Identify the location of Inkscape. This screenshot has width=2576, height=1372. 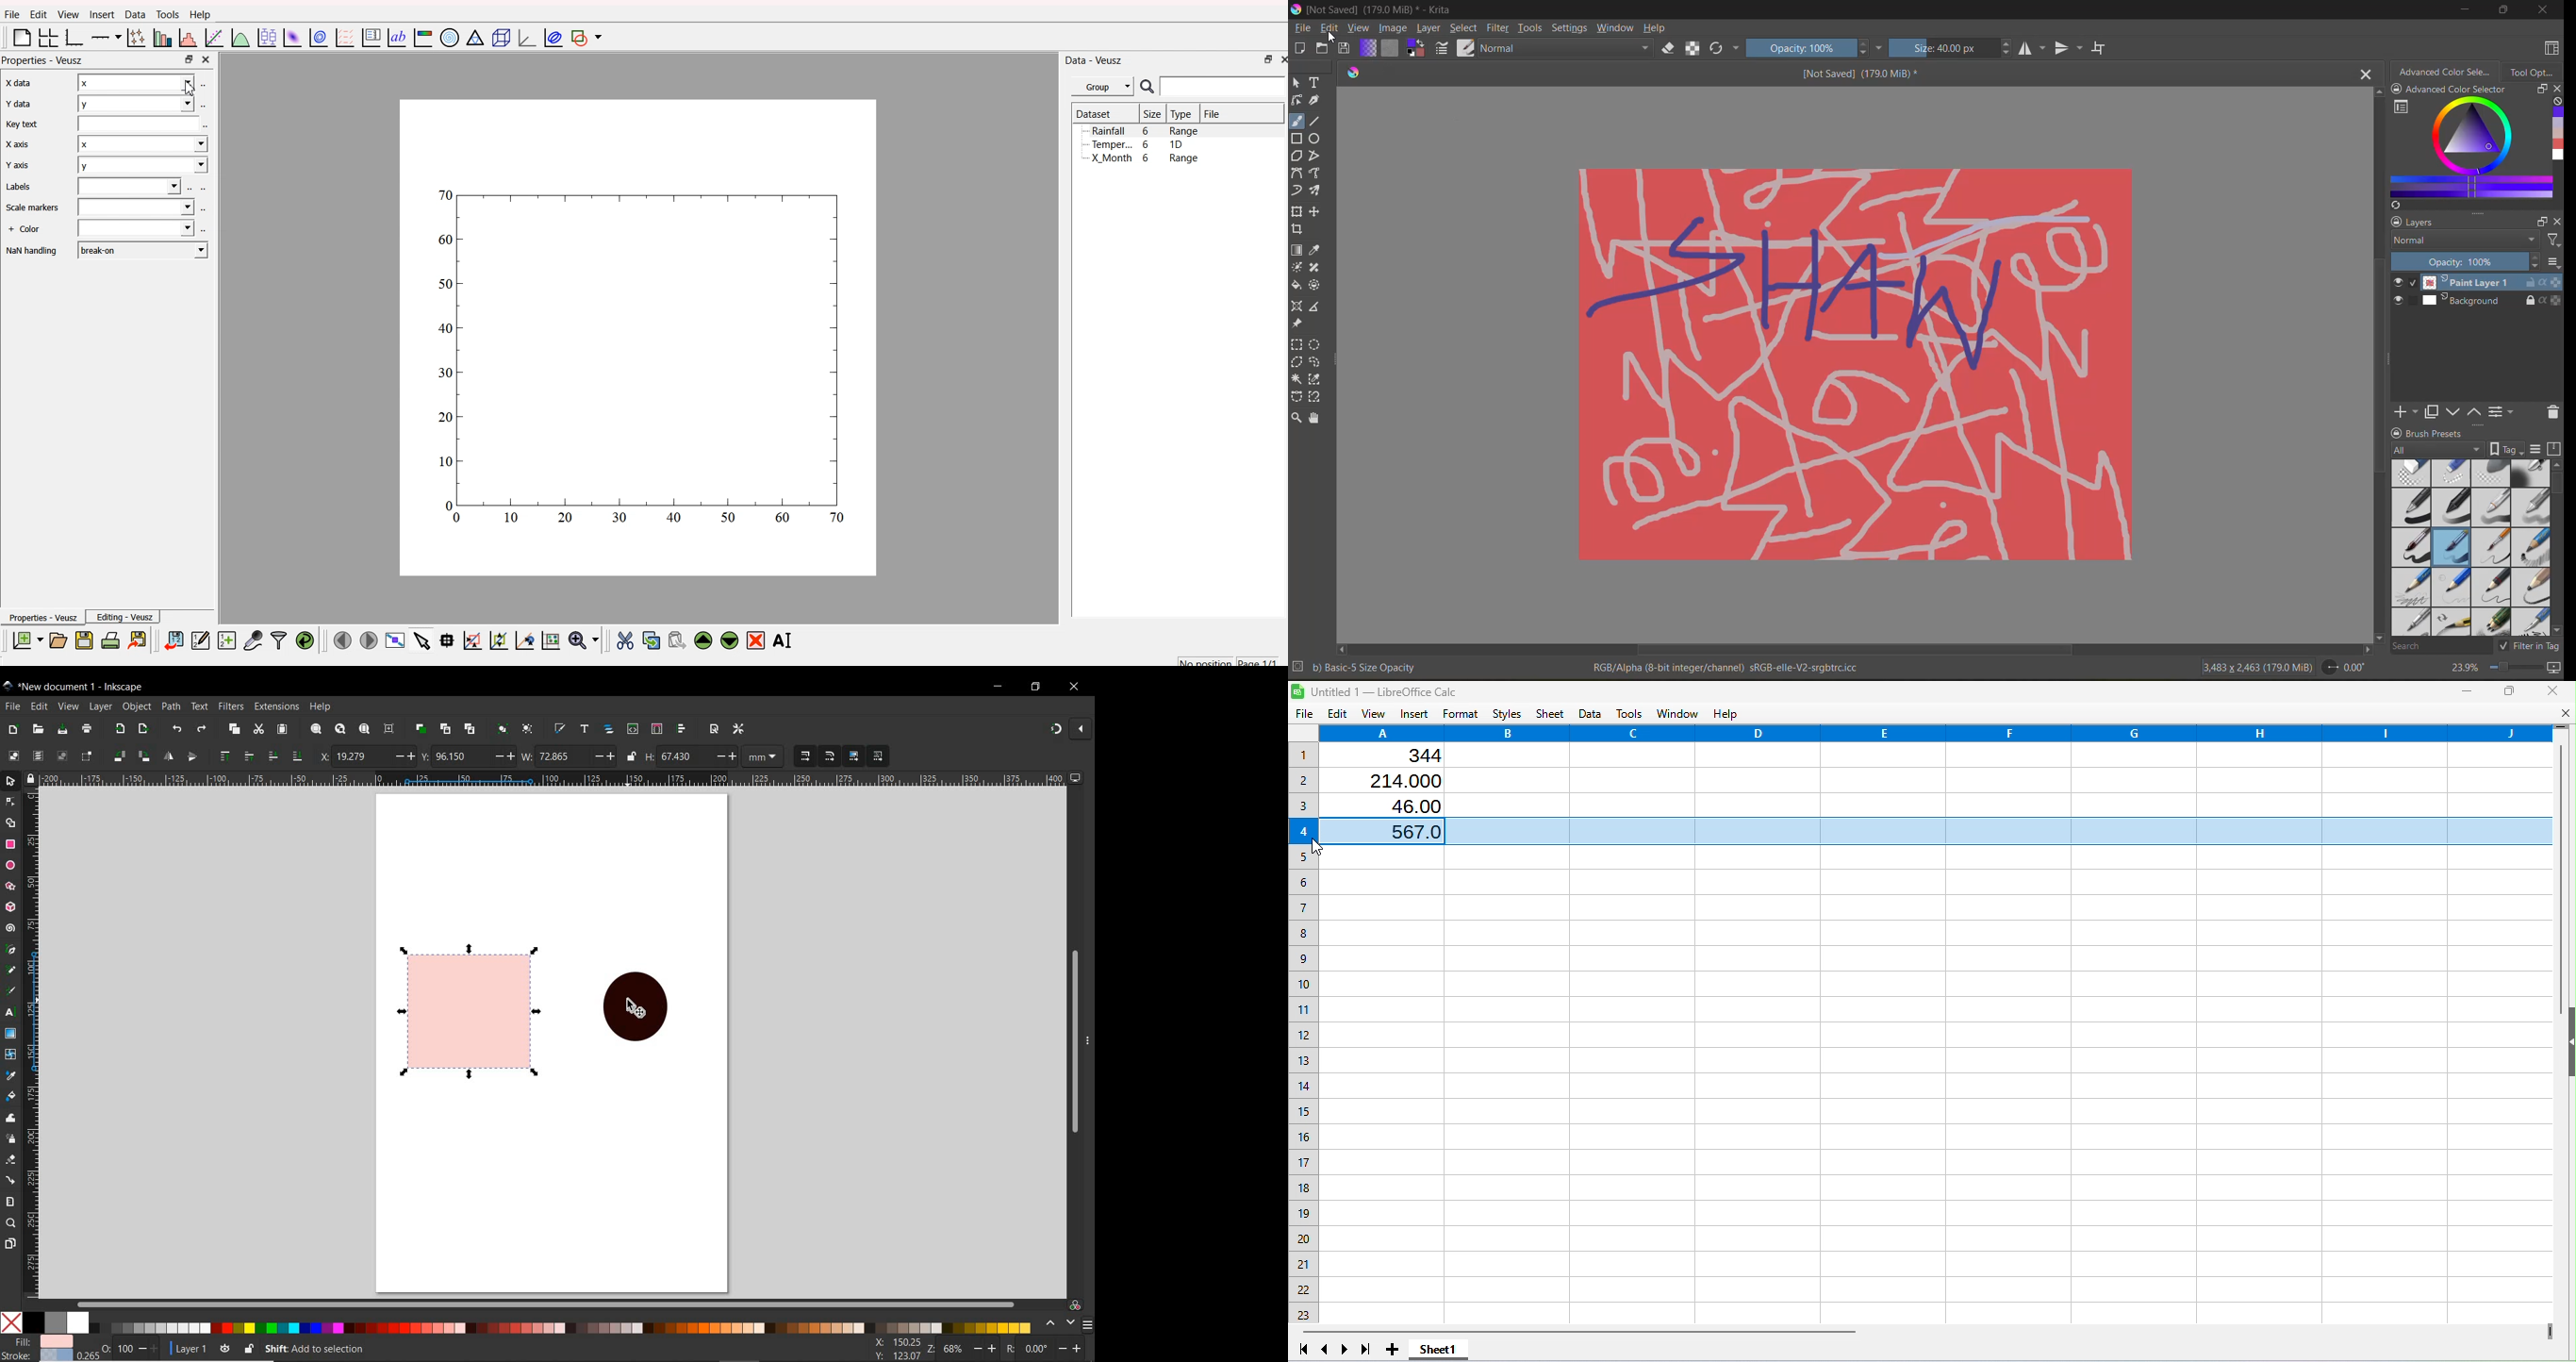
(8, 688).